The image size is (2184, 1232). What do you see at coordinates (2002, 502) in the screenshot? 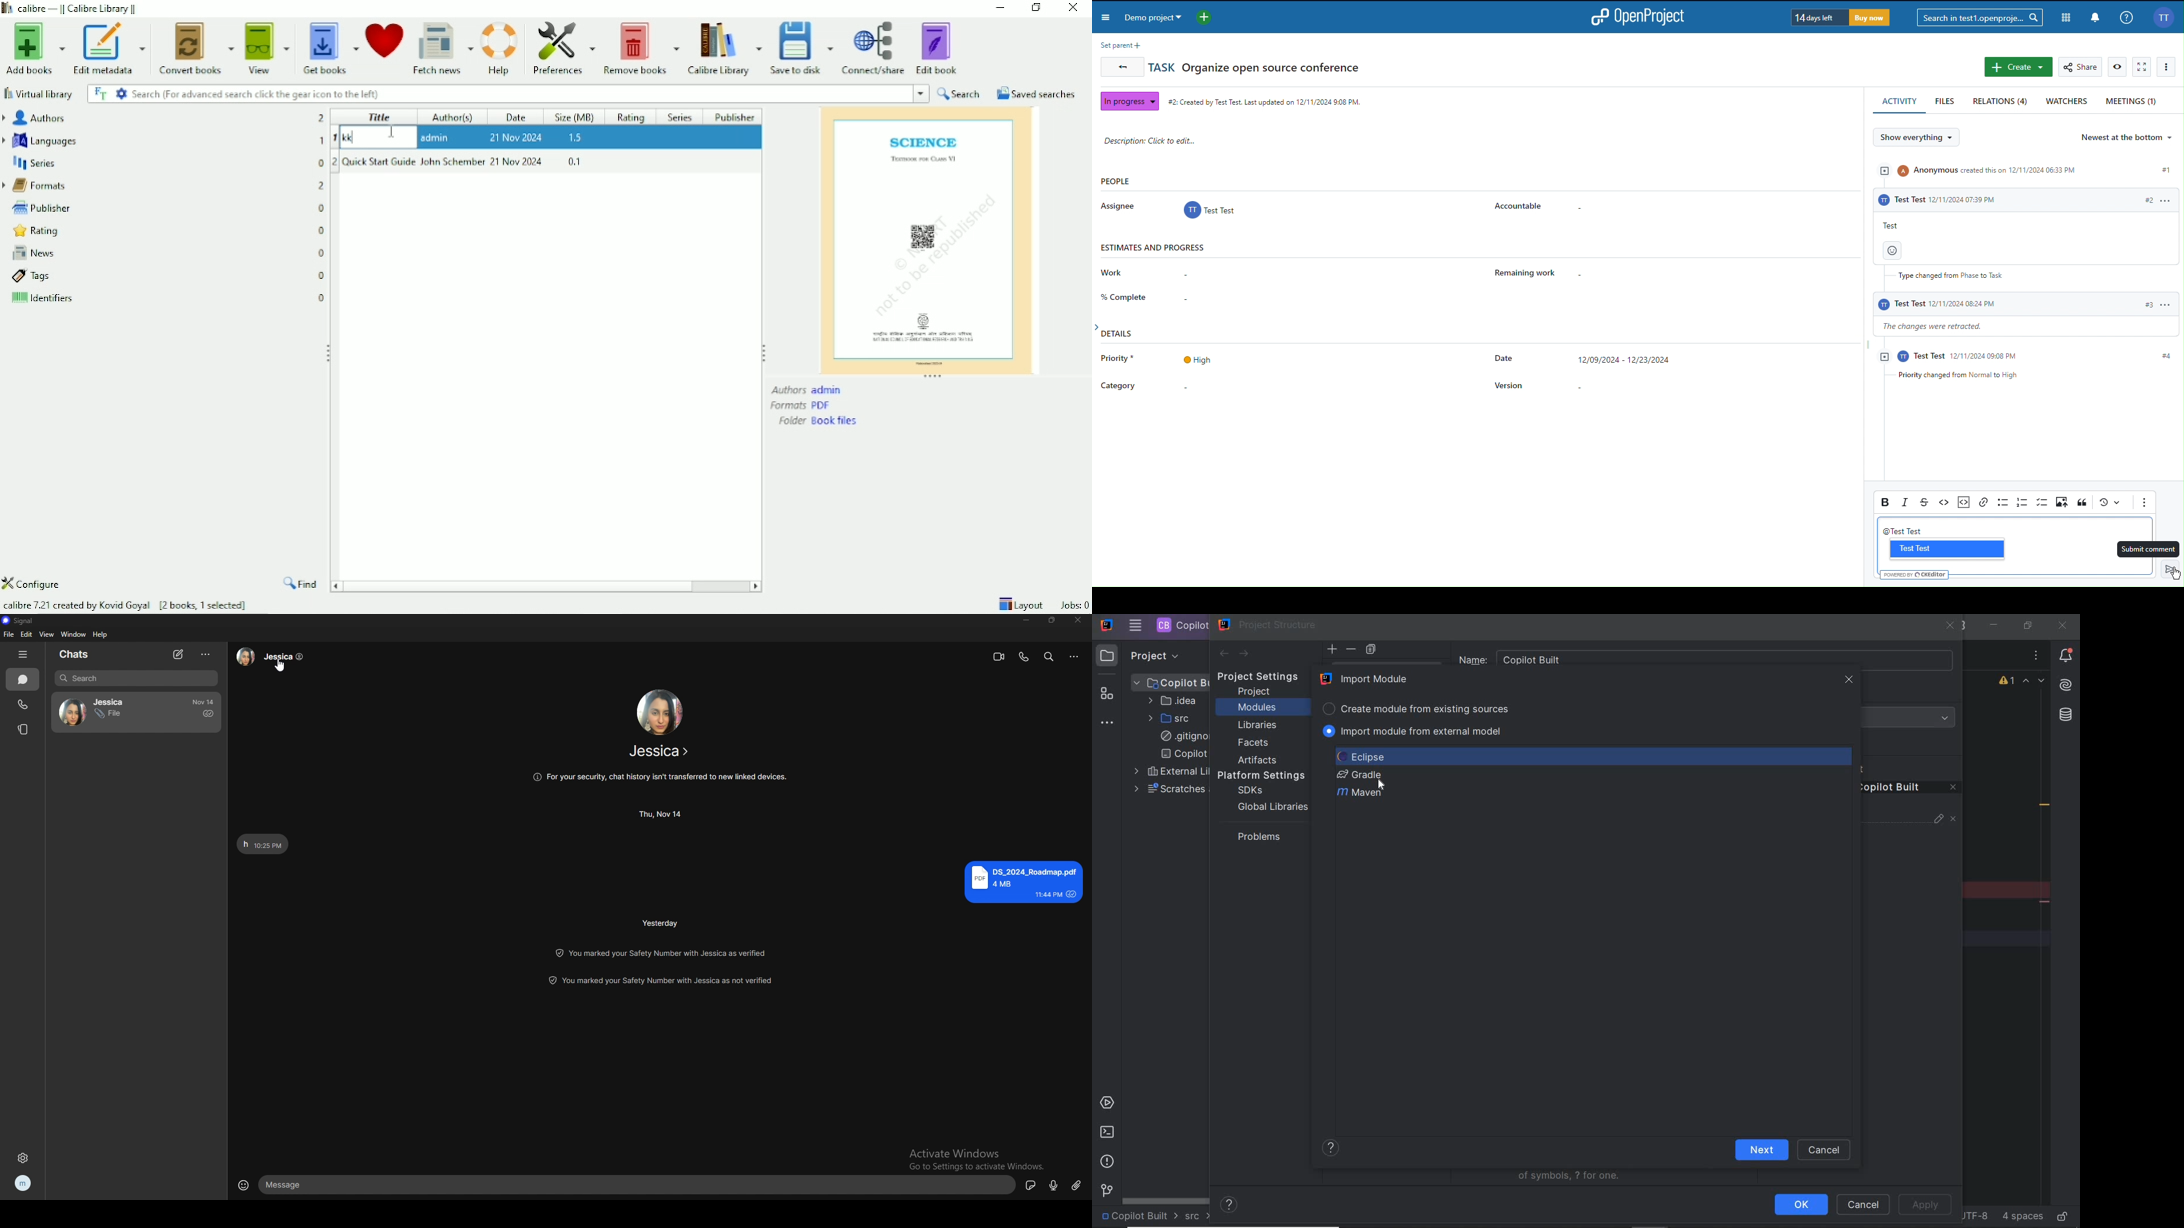
I see `Bullet List` at bounding box center [2002, 502].